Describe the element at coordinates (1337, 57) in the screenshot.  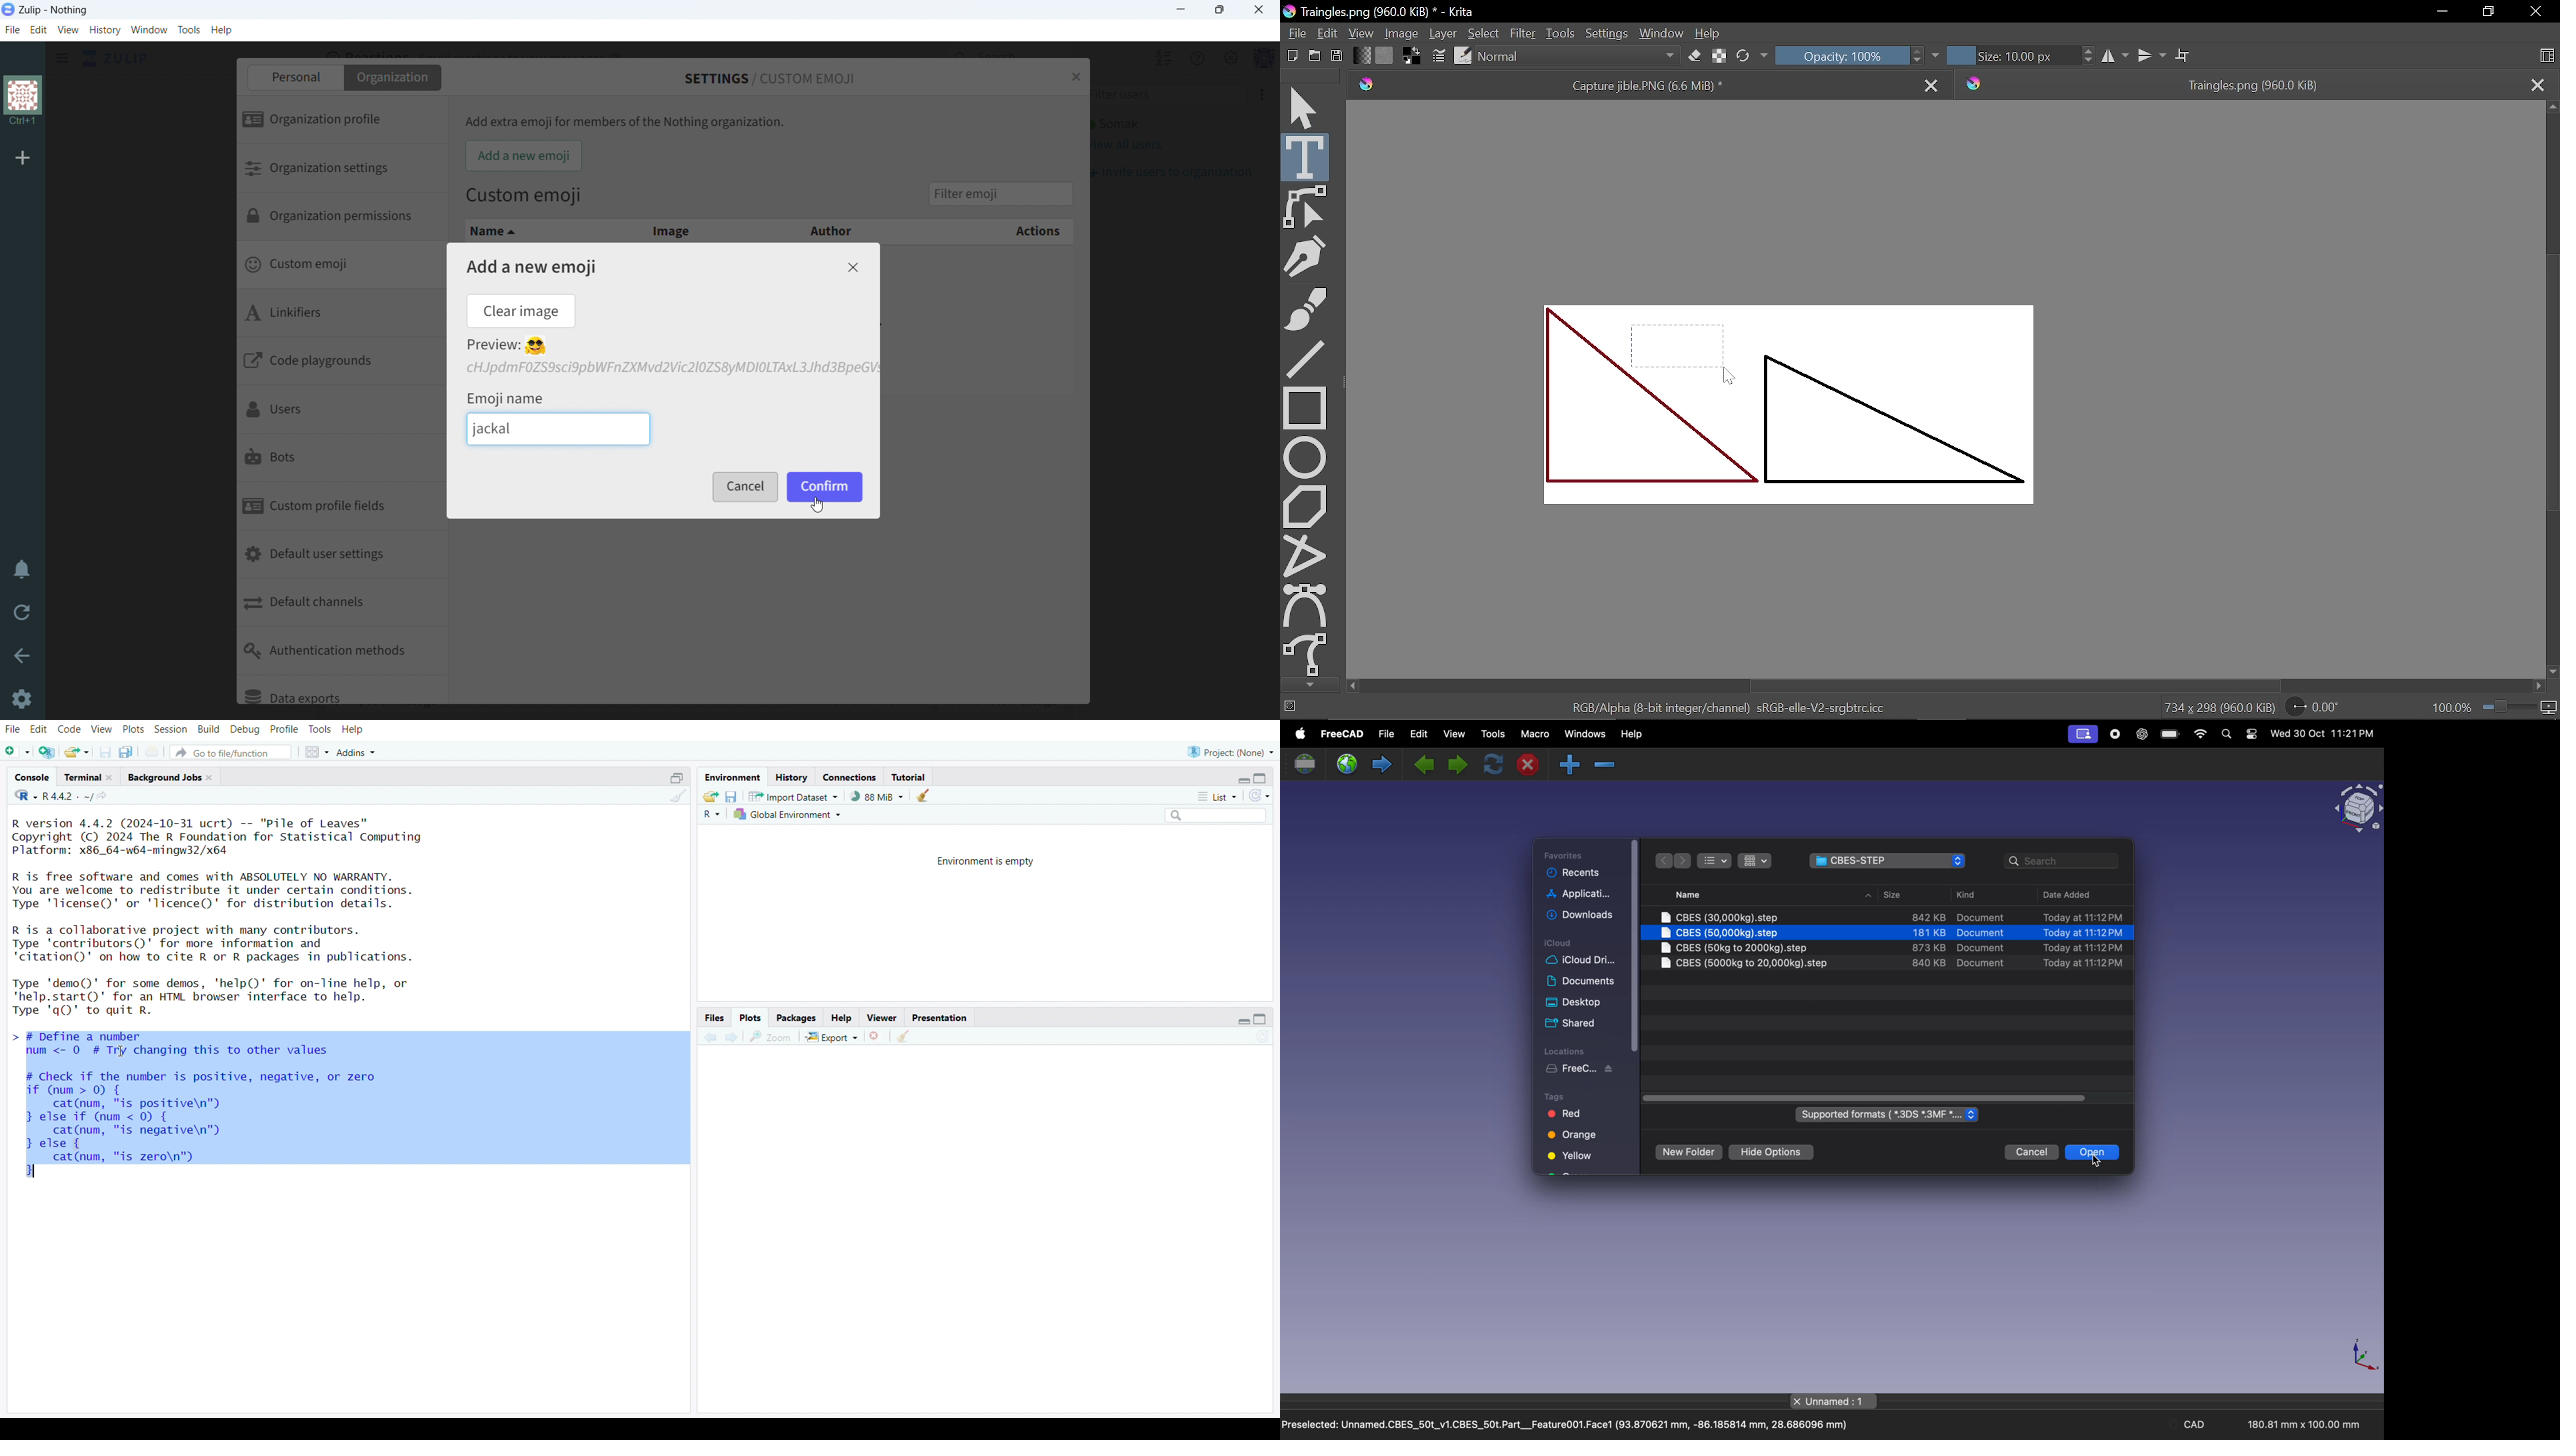
I see `Save` at that location.